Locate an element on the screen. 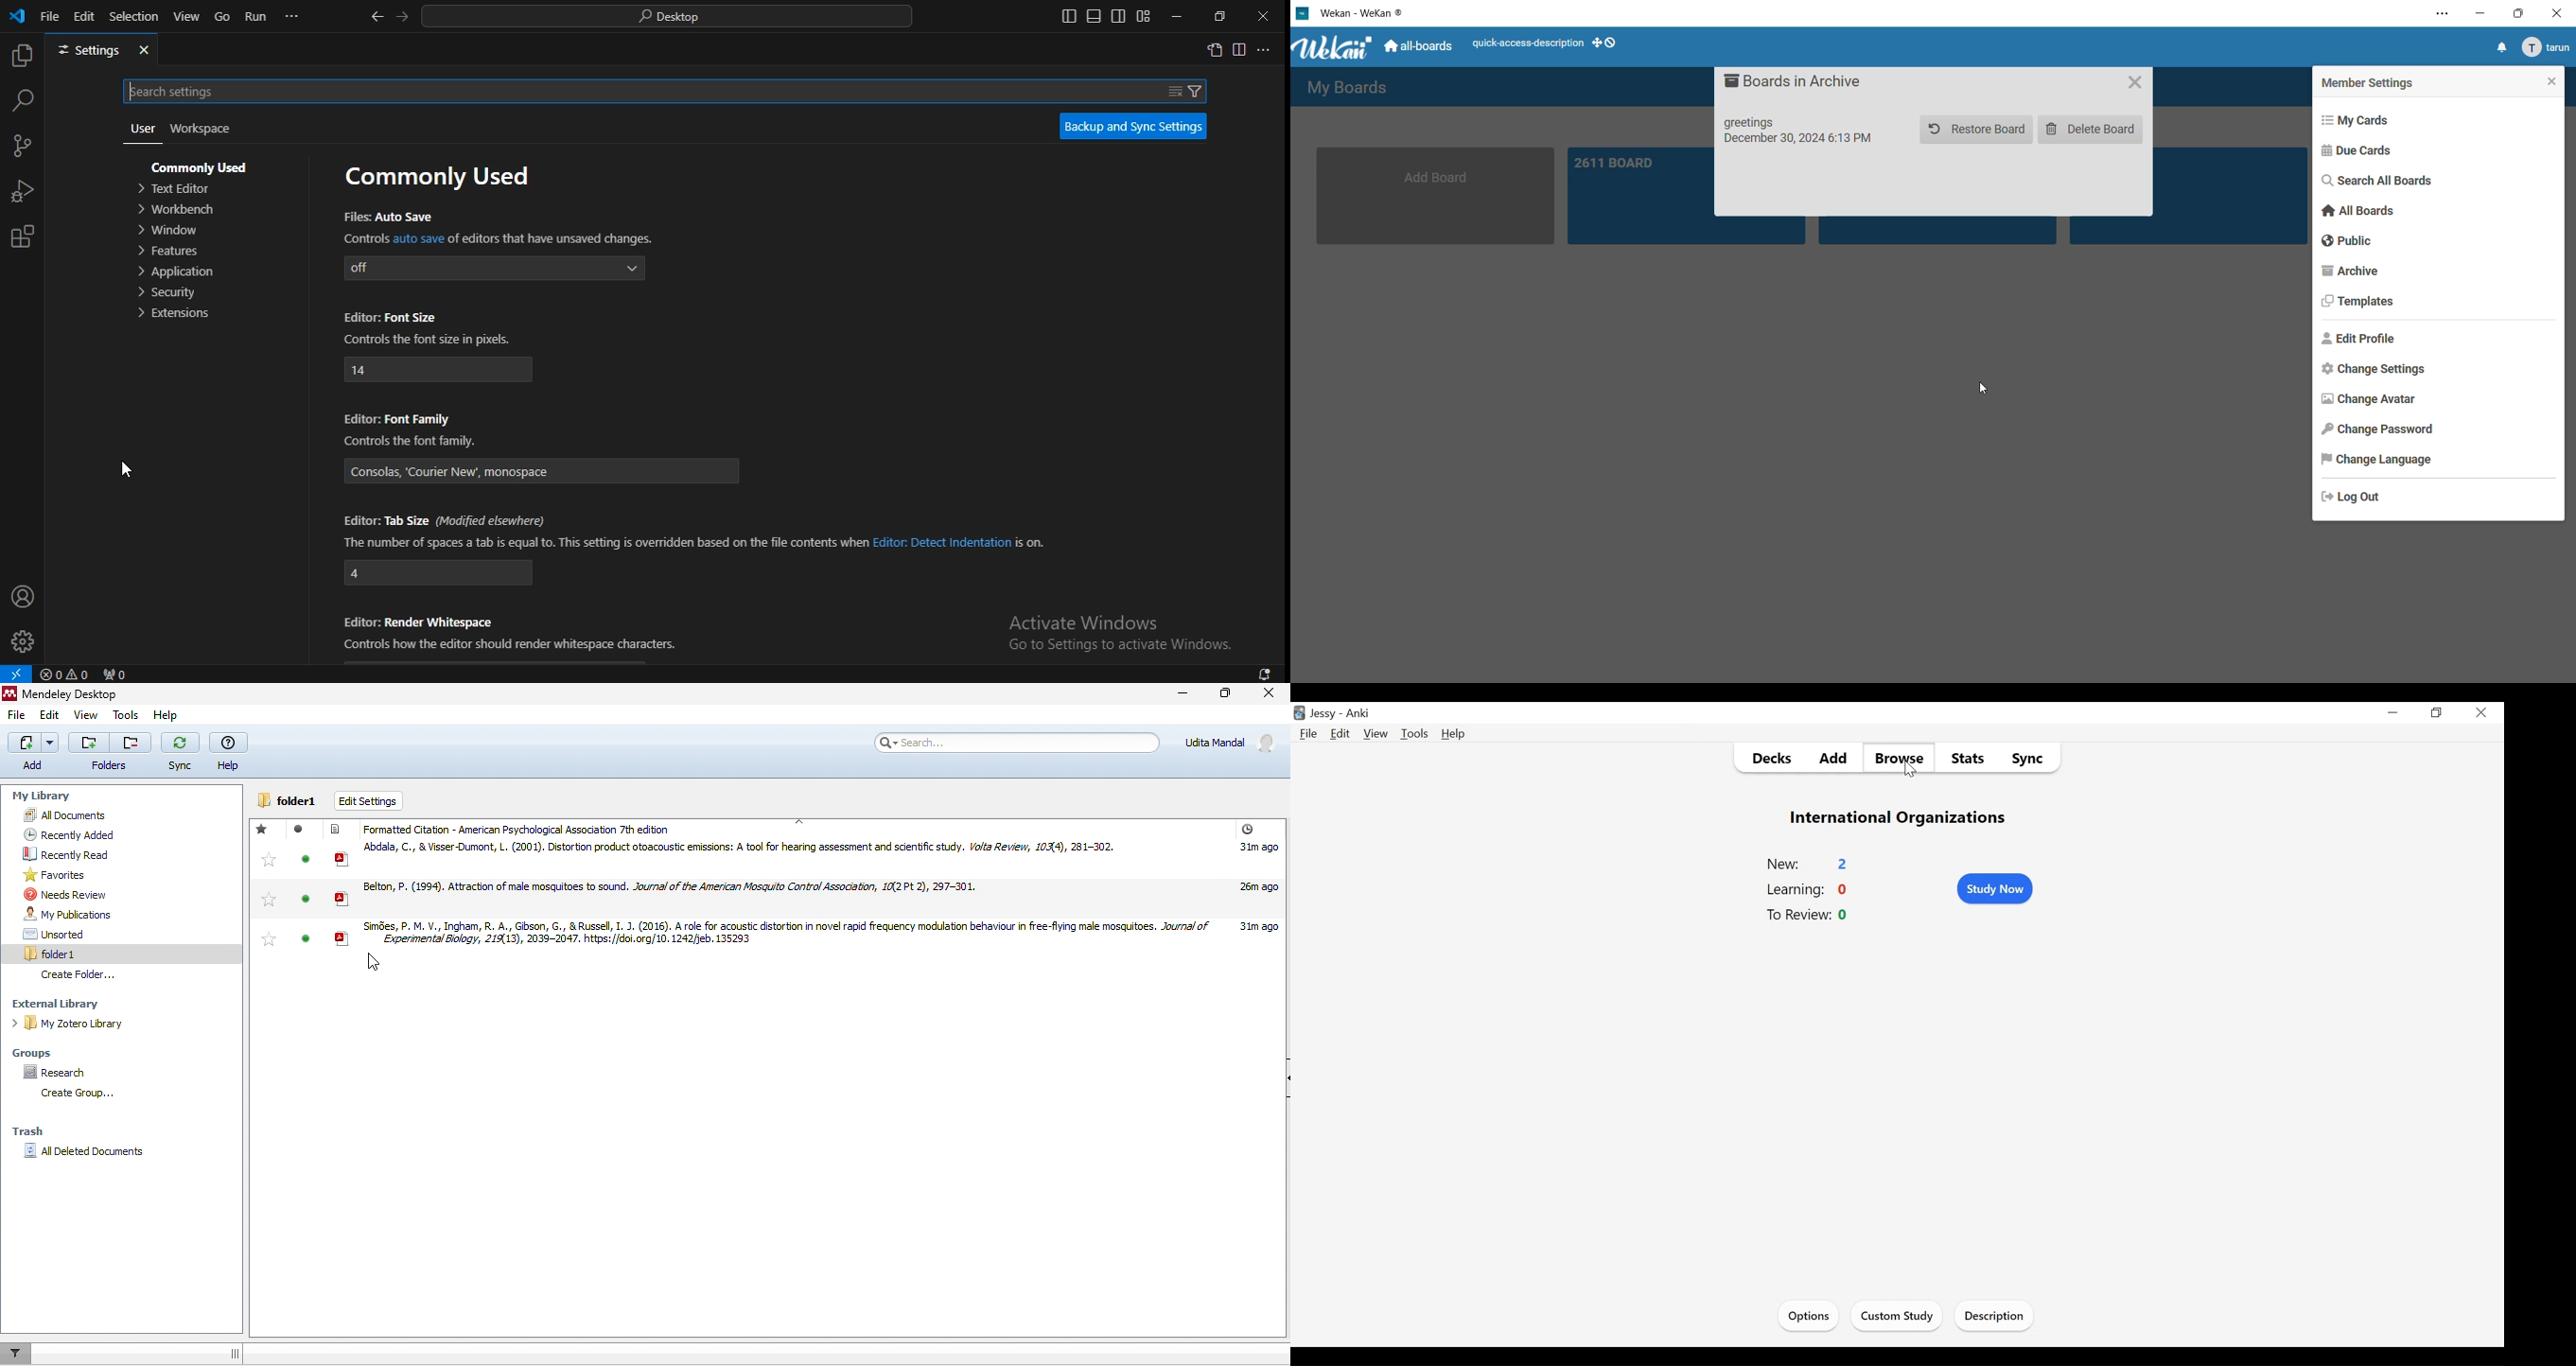  minimize is located at coordinates (1173, 699).